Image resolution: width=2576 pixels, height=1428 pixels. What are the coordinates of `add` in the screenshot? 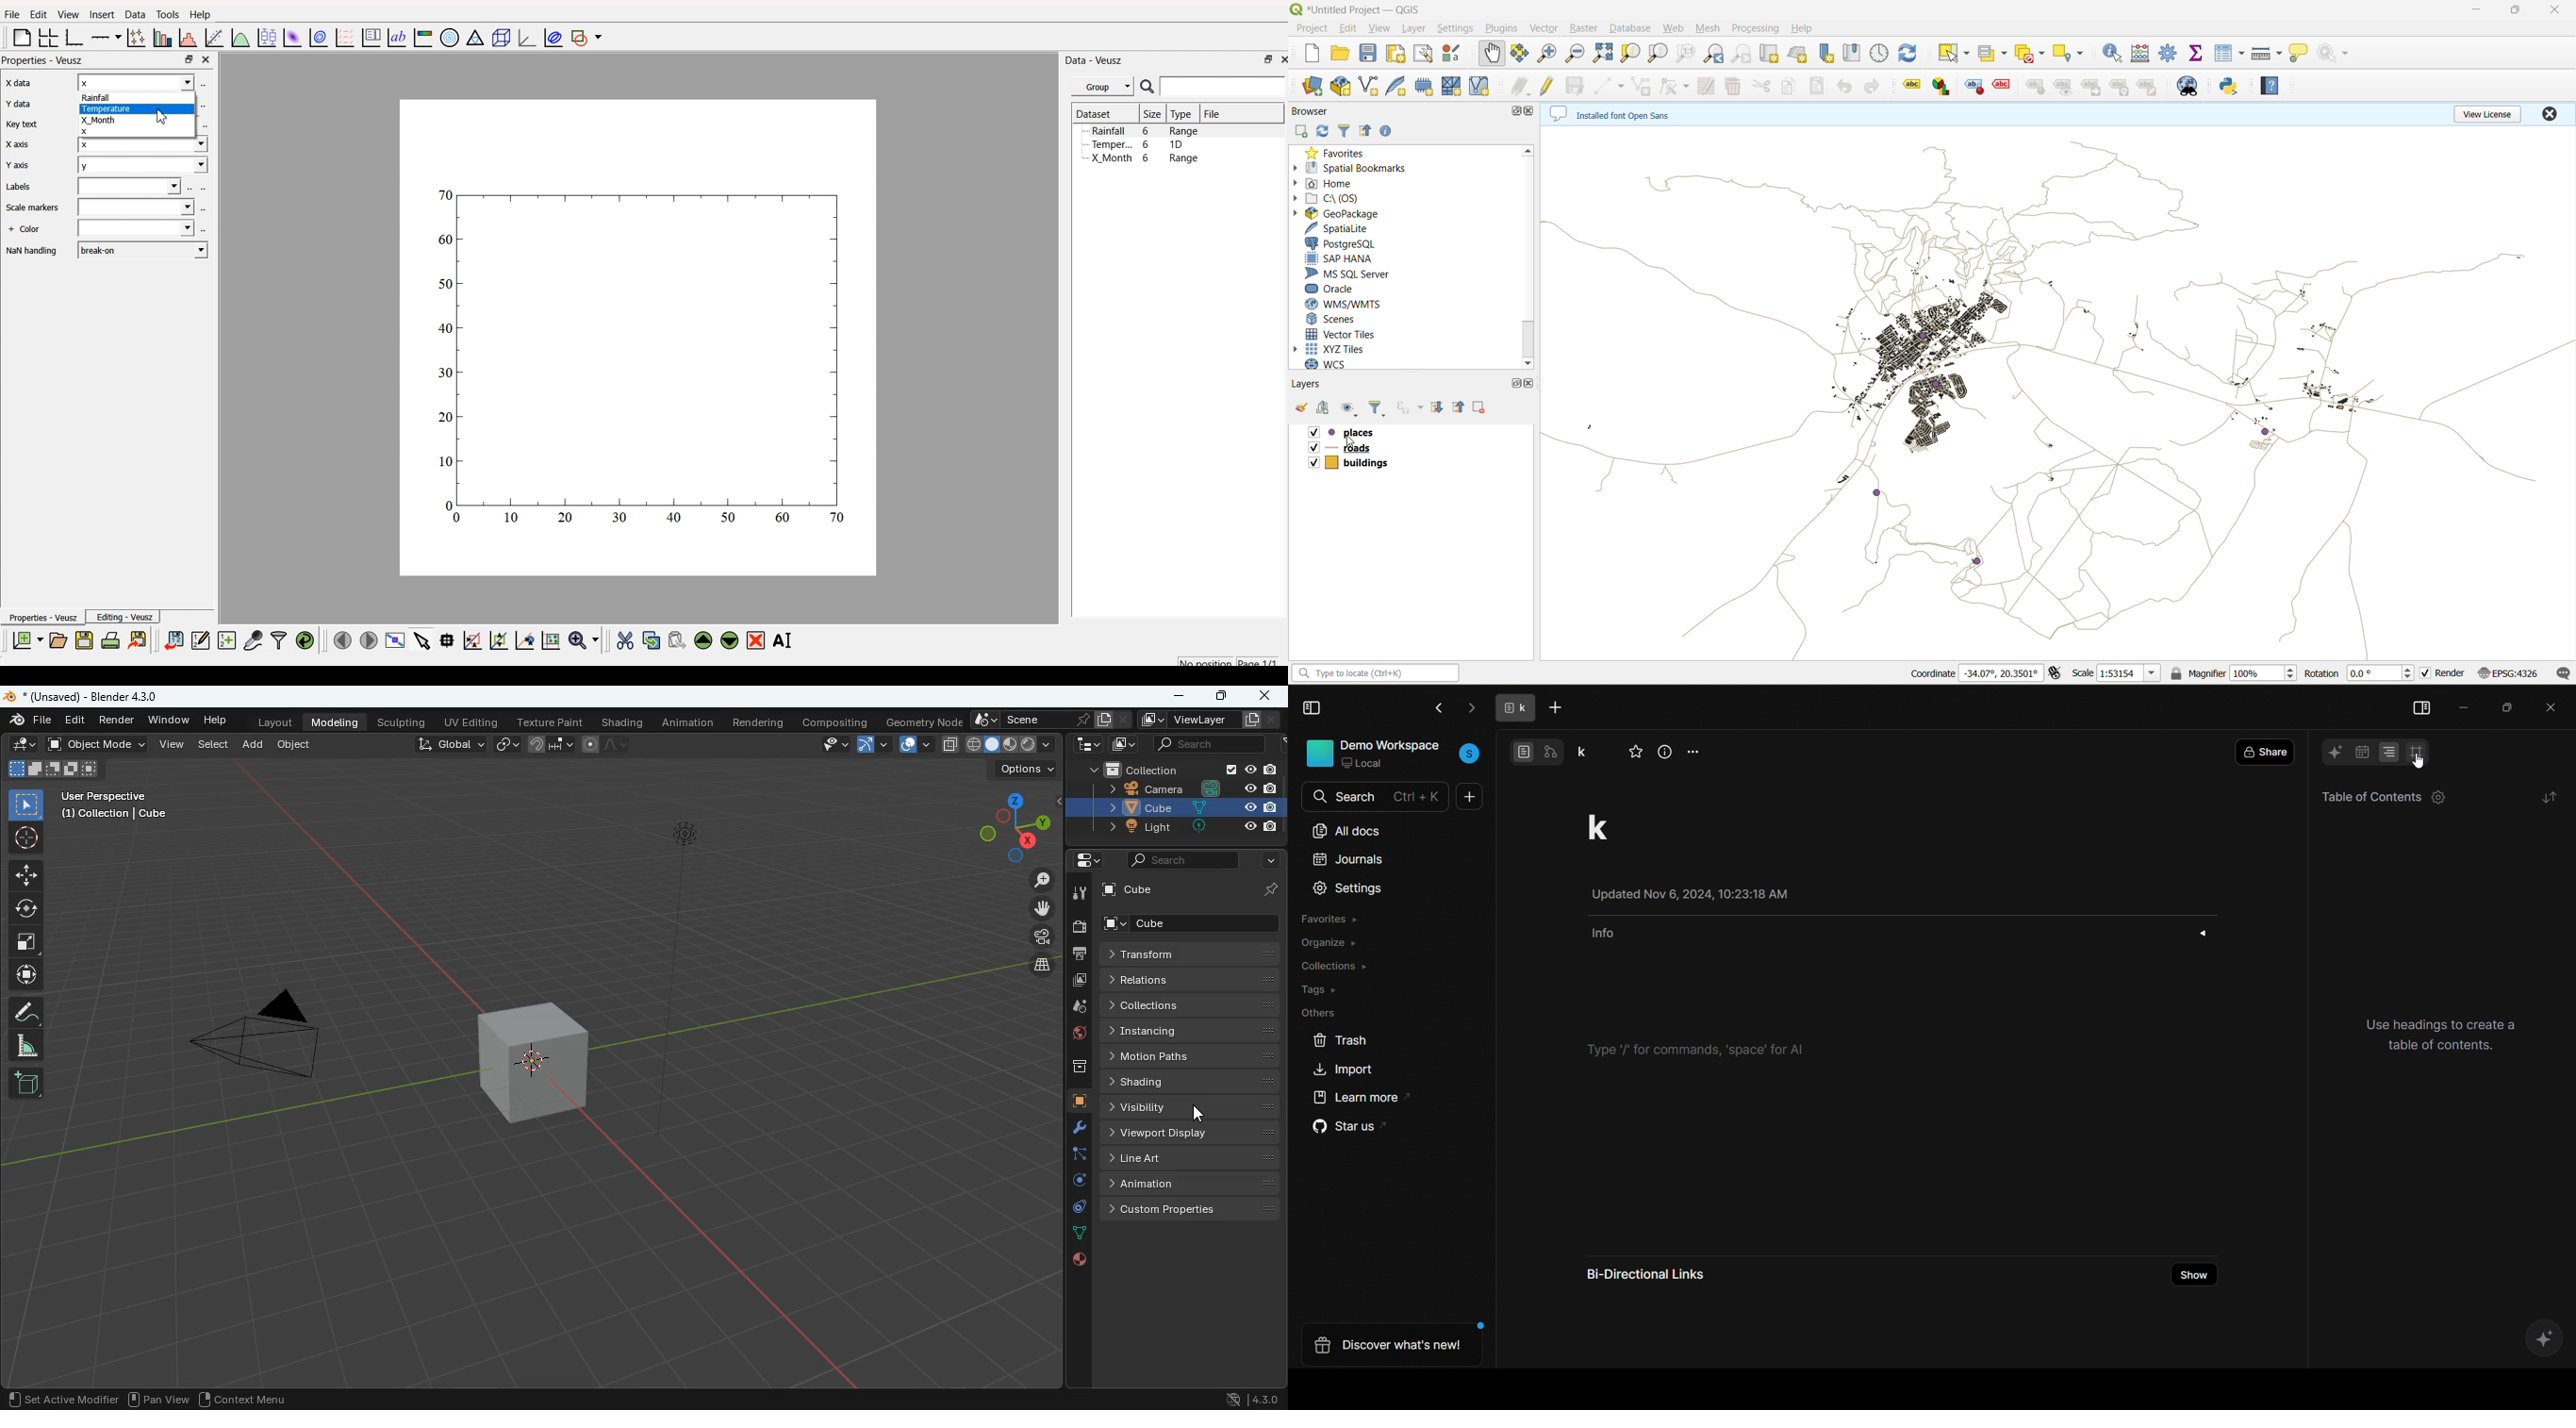 It's located at (255, 747).